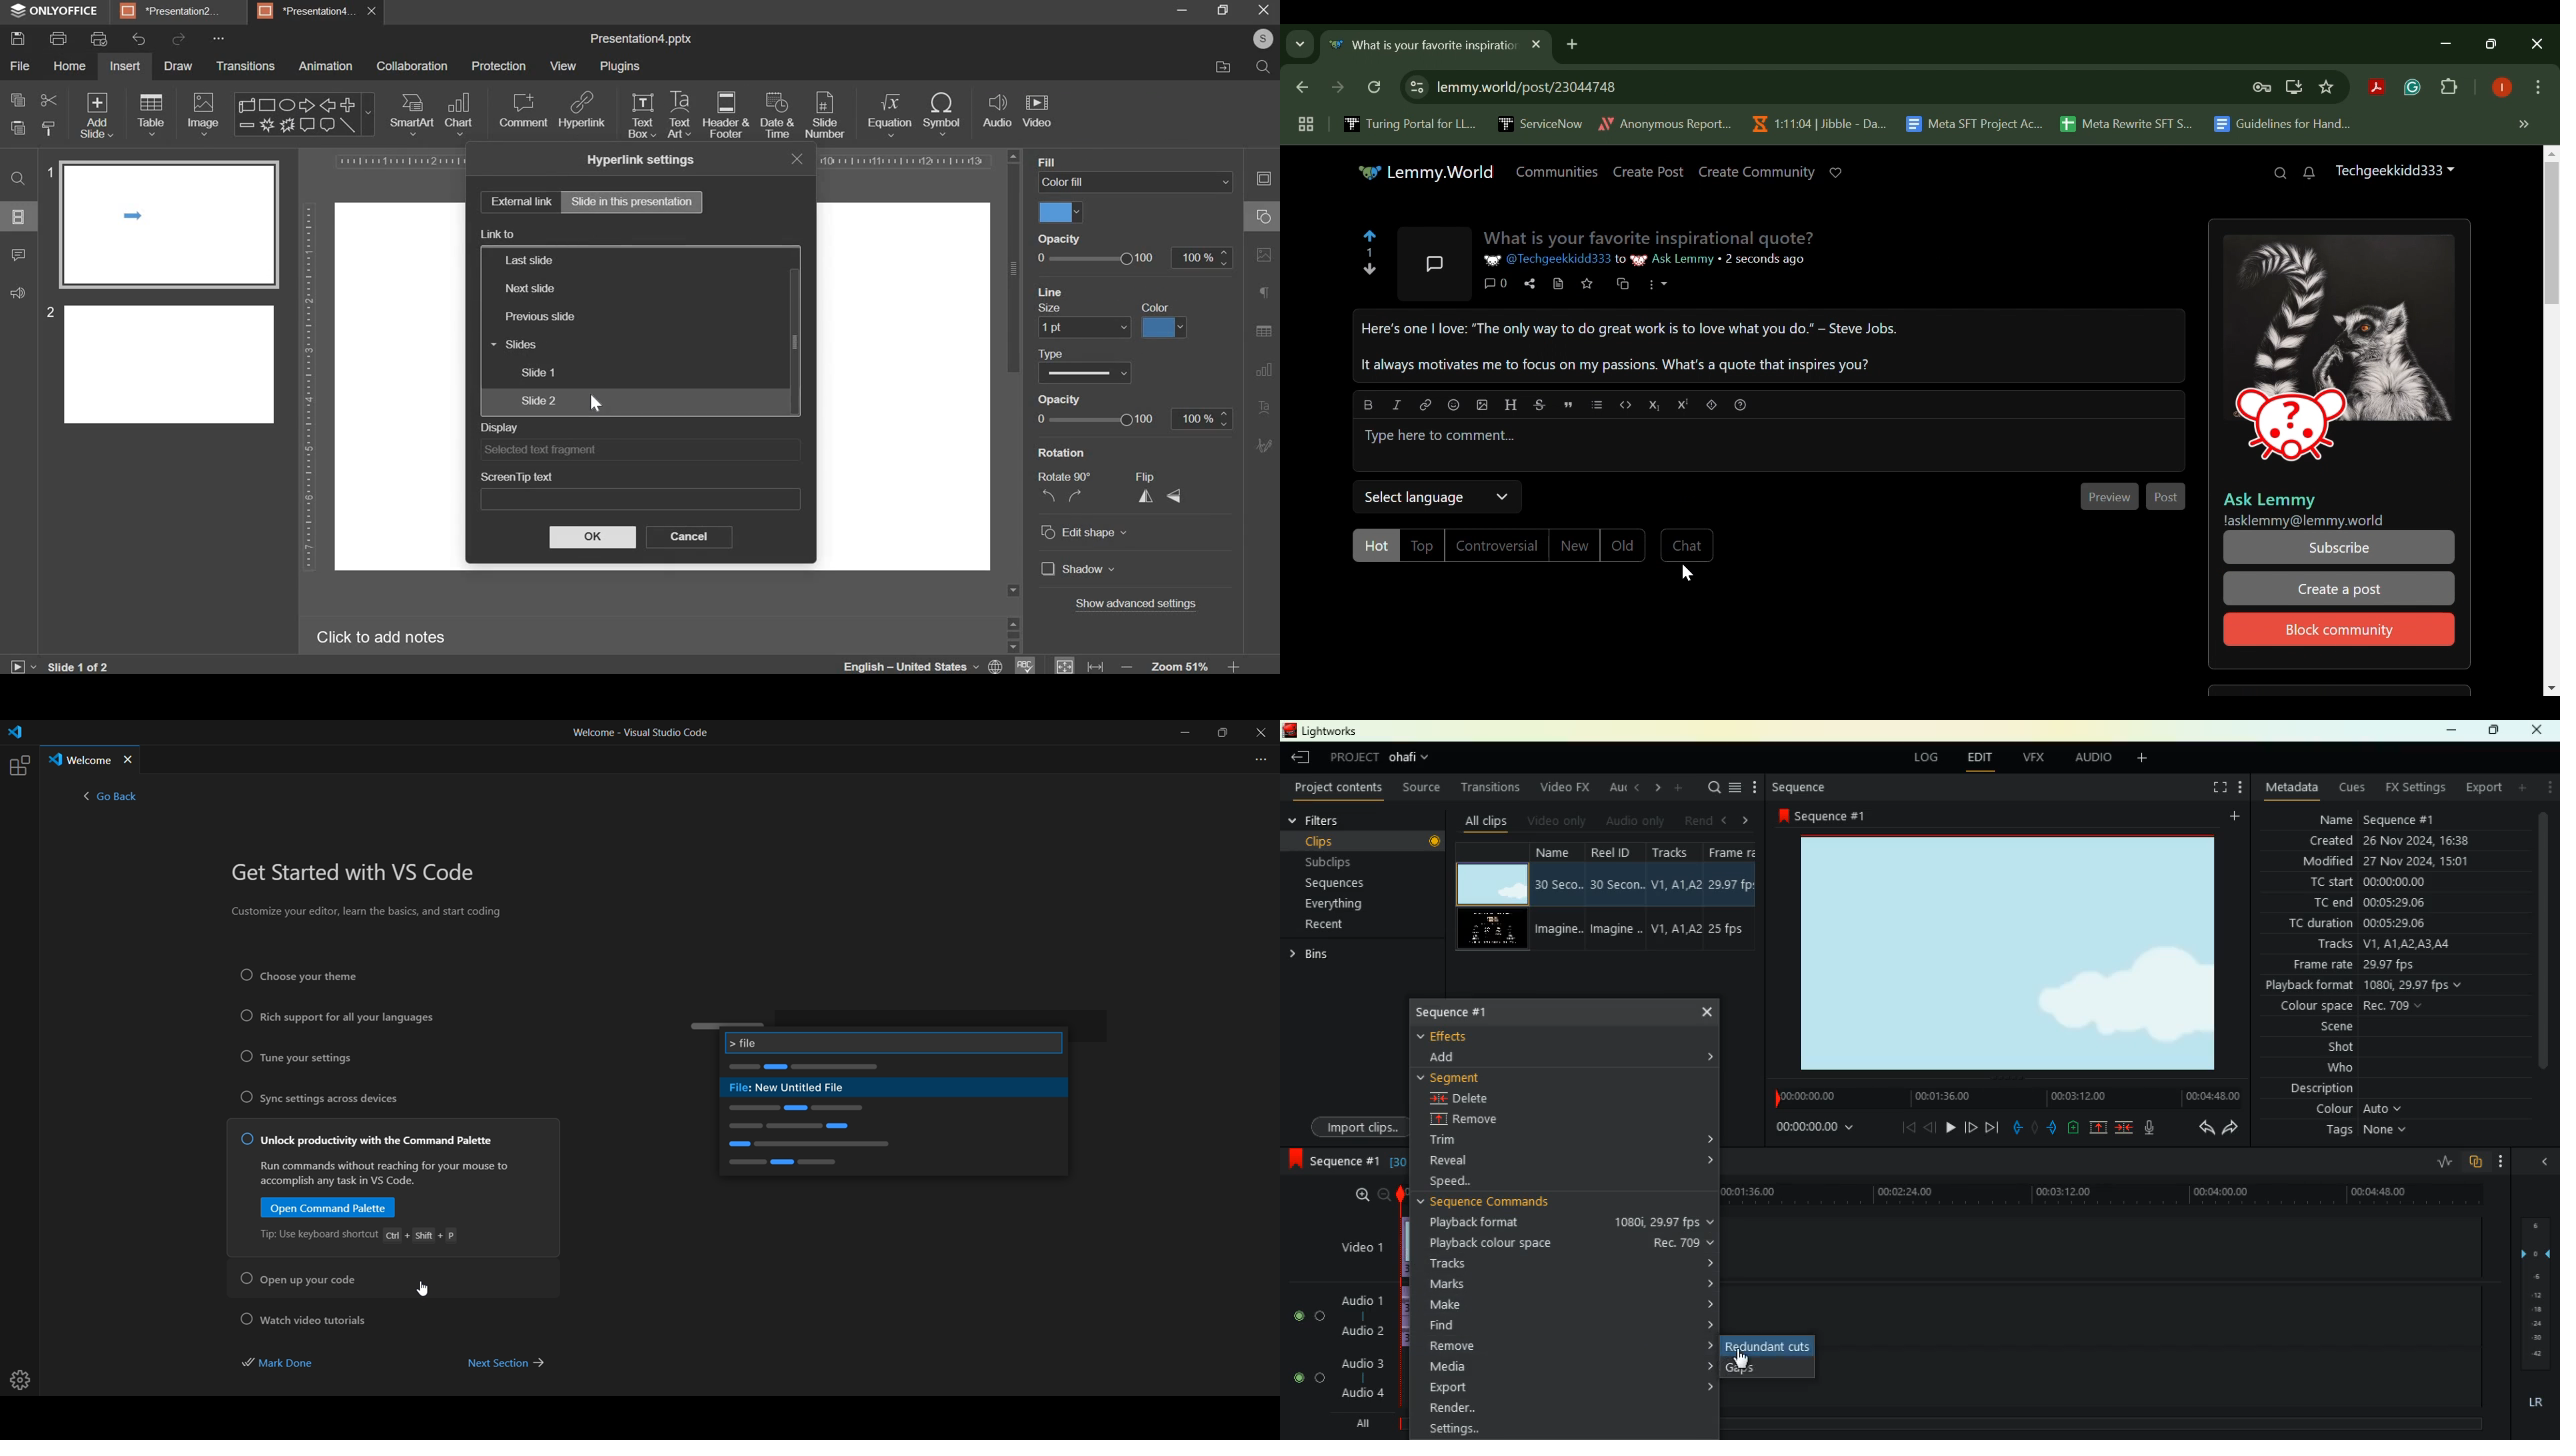 The width and height of the screenshot is (2576, 1456). I want to click on print preview, so click(99, 39).